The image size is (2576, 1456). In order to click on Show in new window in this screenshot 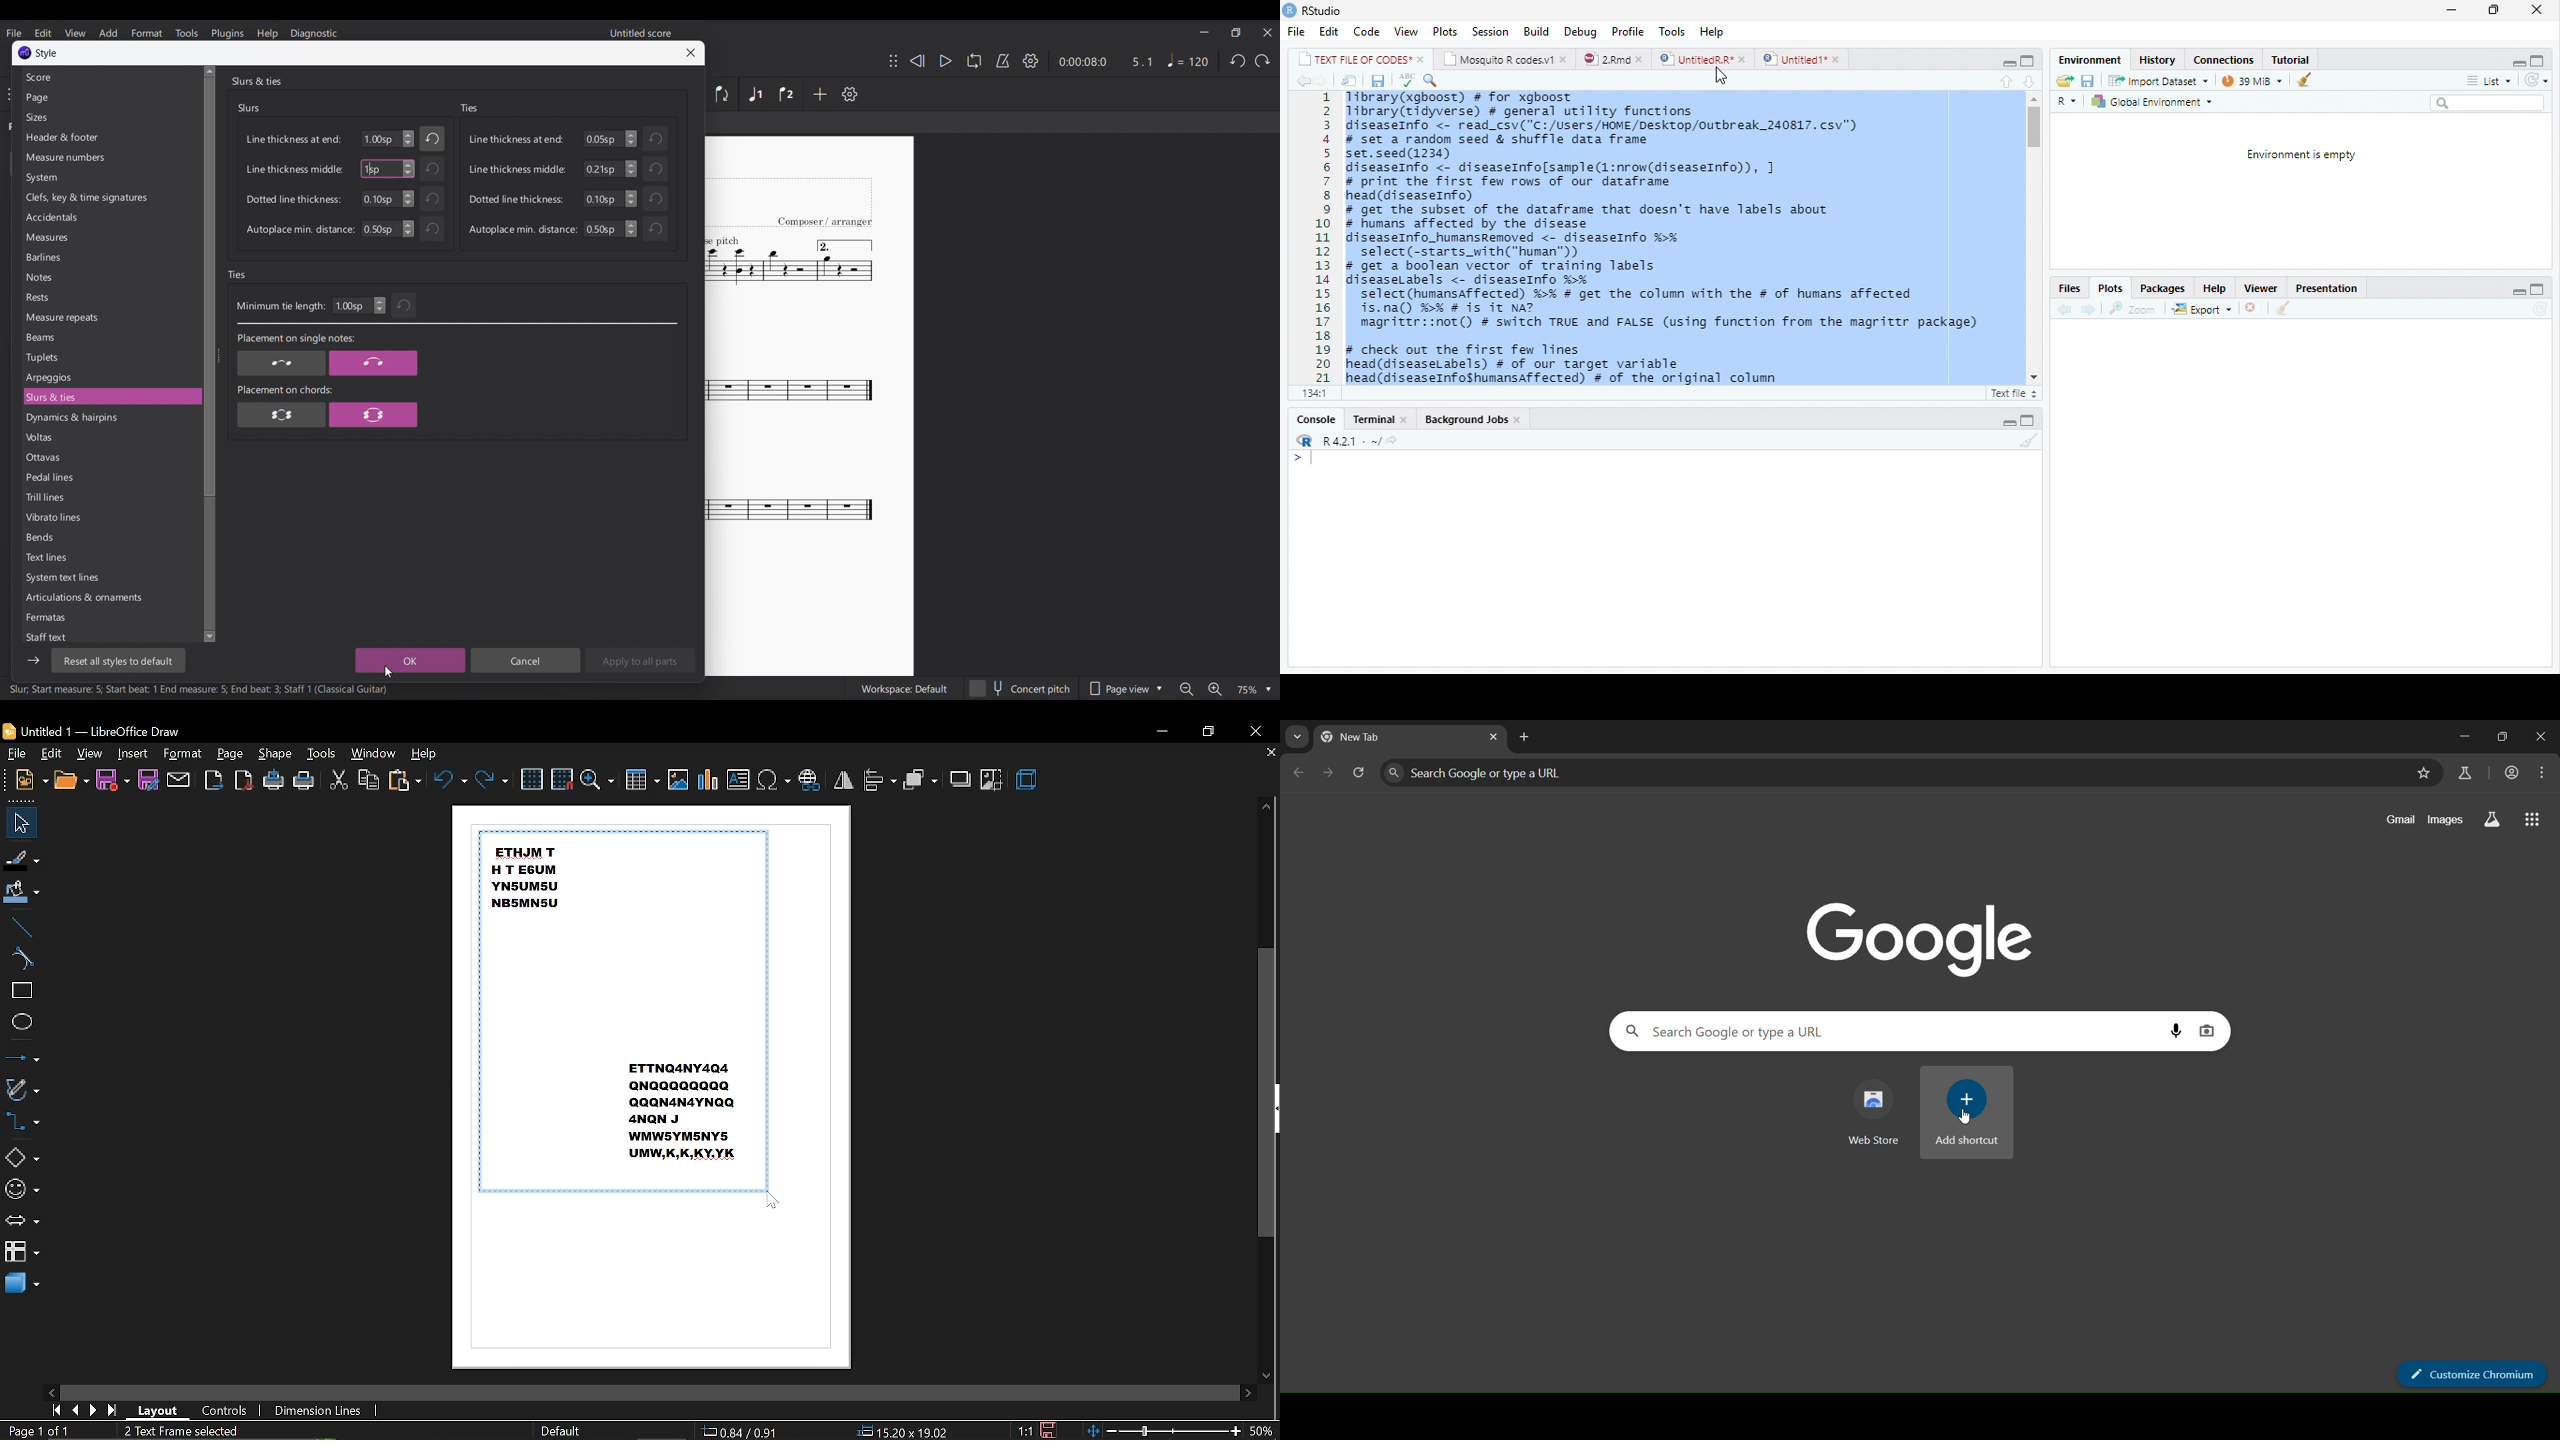, I will do `click(1346, 81)`.